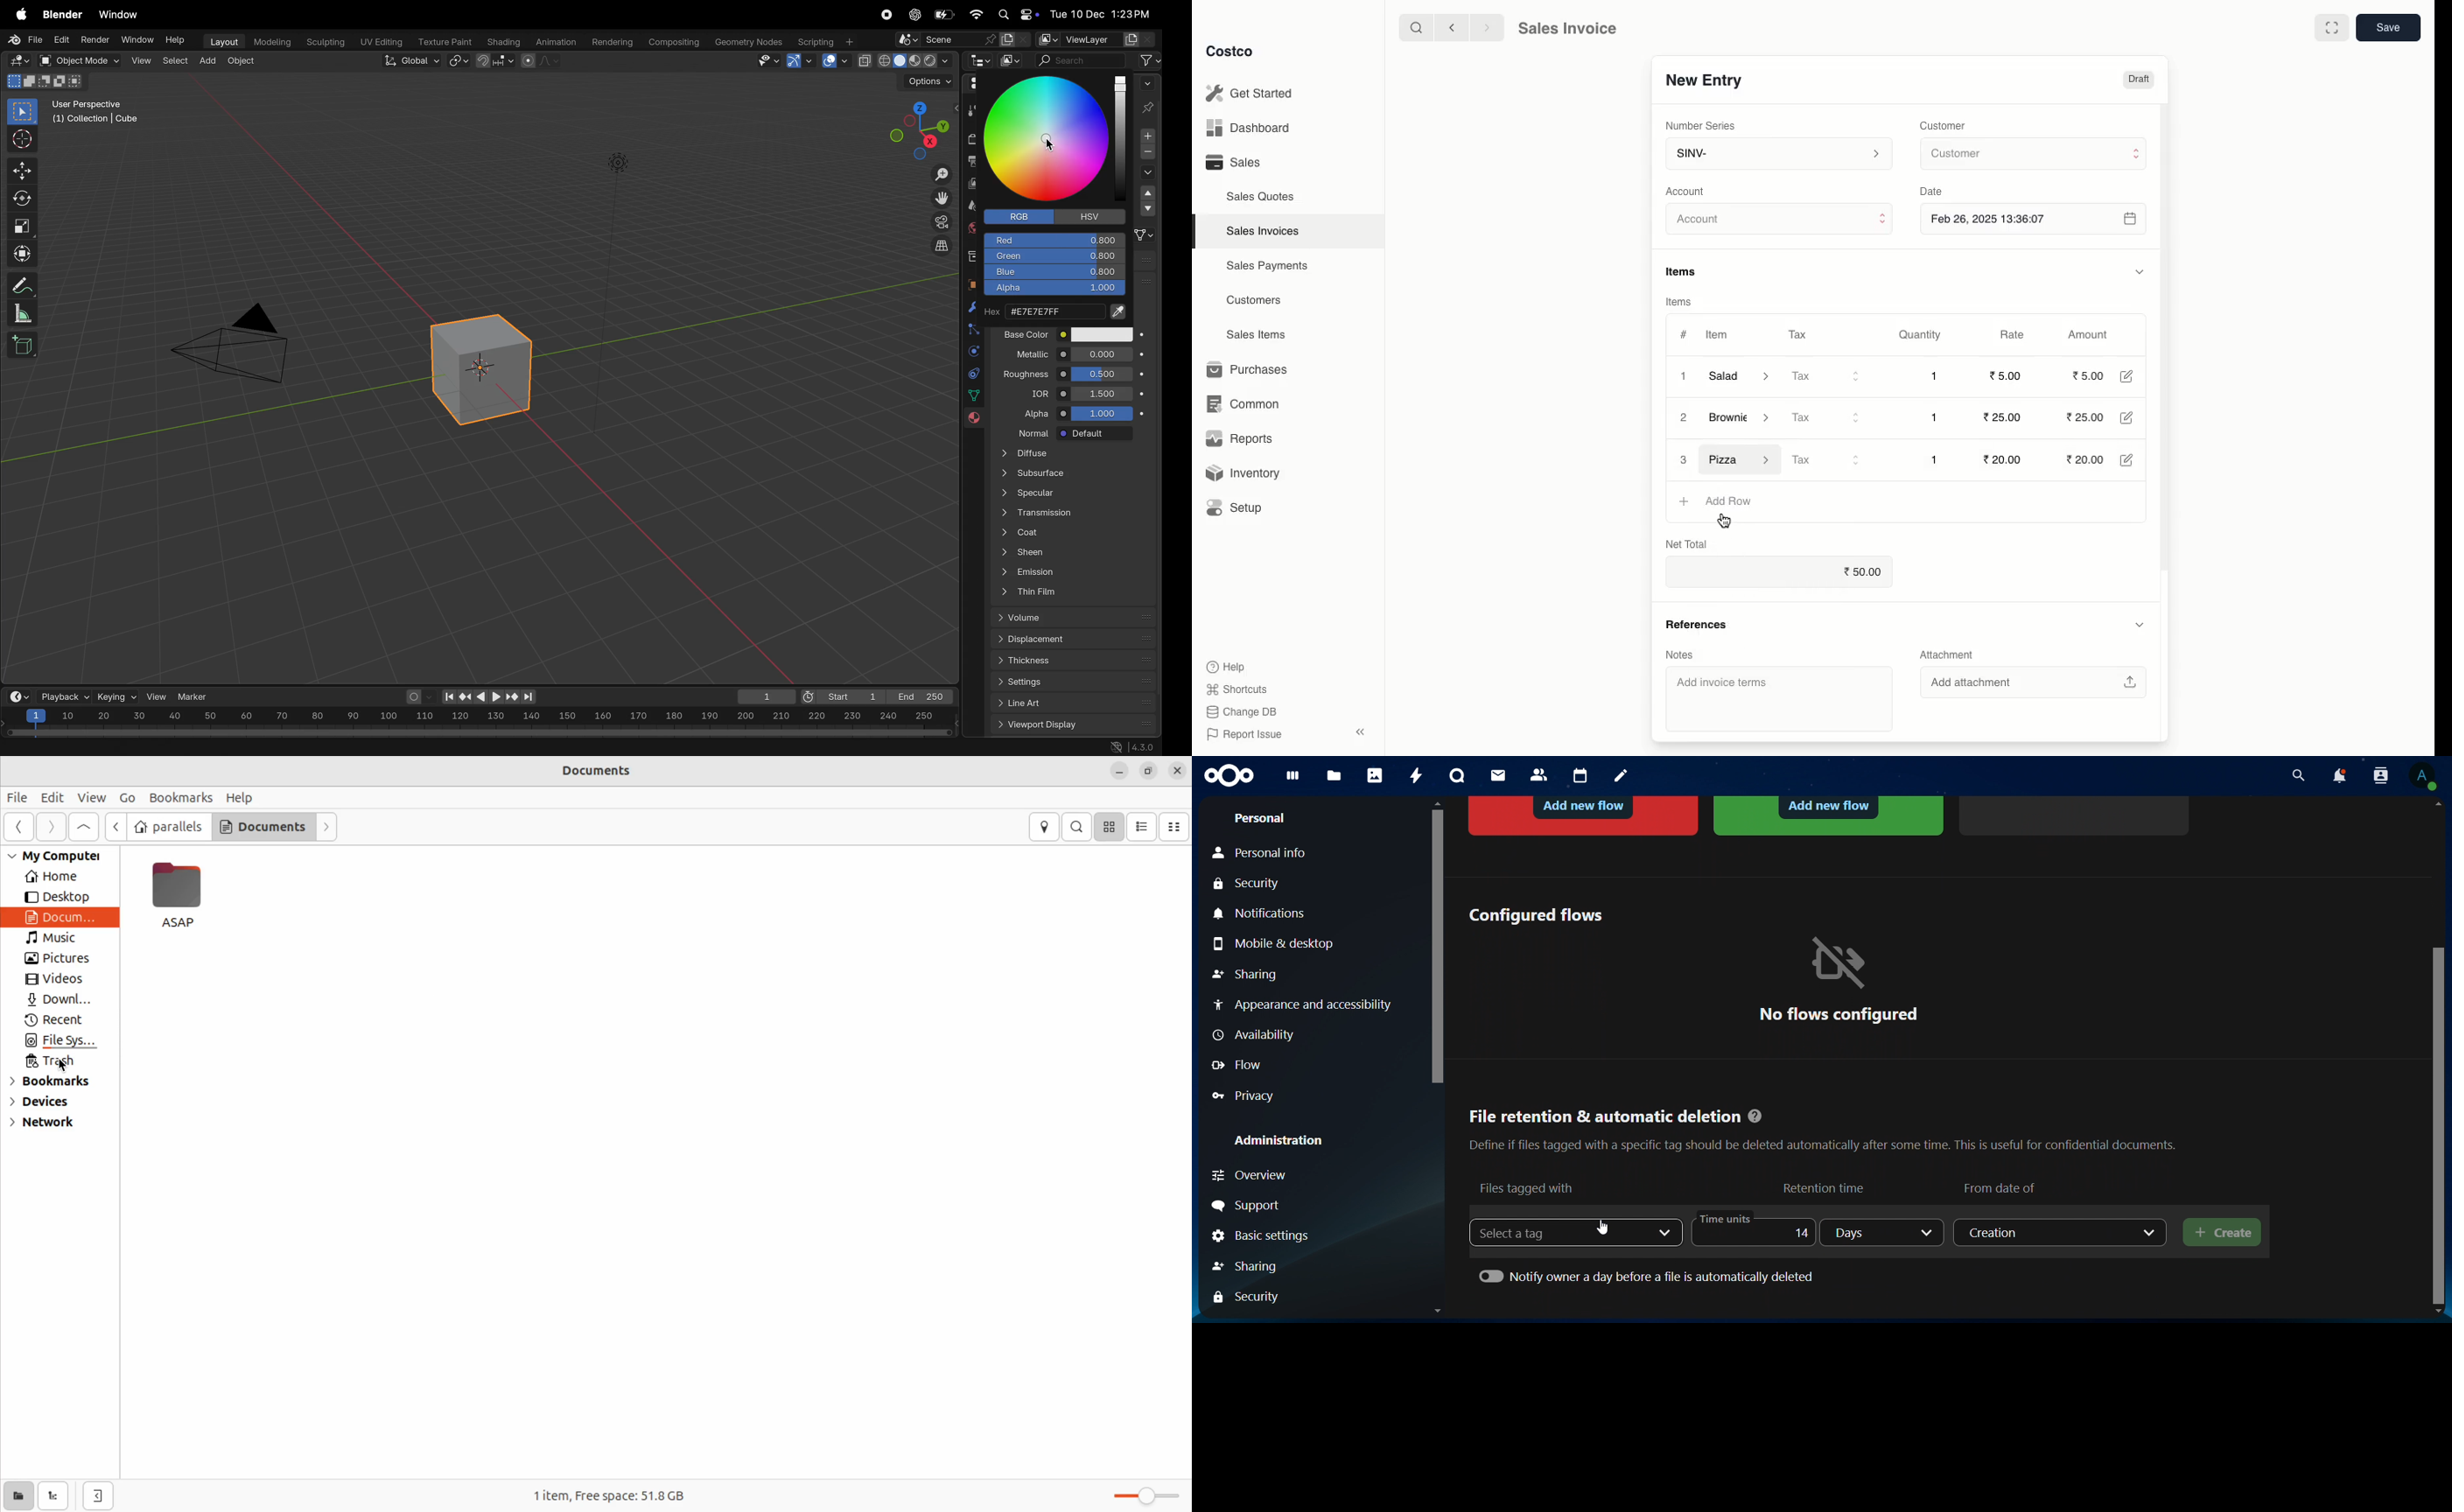  Describe the element at coordinates (1241, 734) in the screenshot. I see `Report Issue` at that location.